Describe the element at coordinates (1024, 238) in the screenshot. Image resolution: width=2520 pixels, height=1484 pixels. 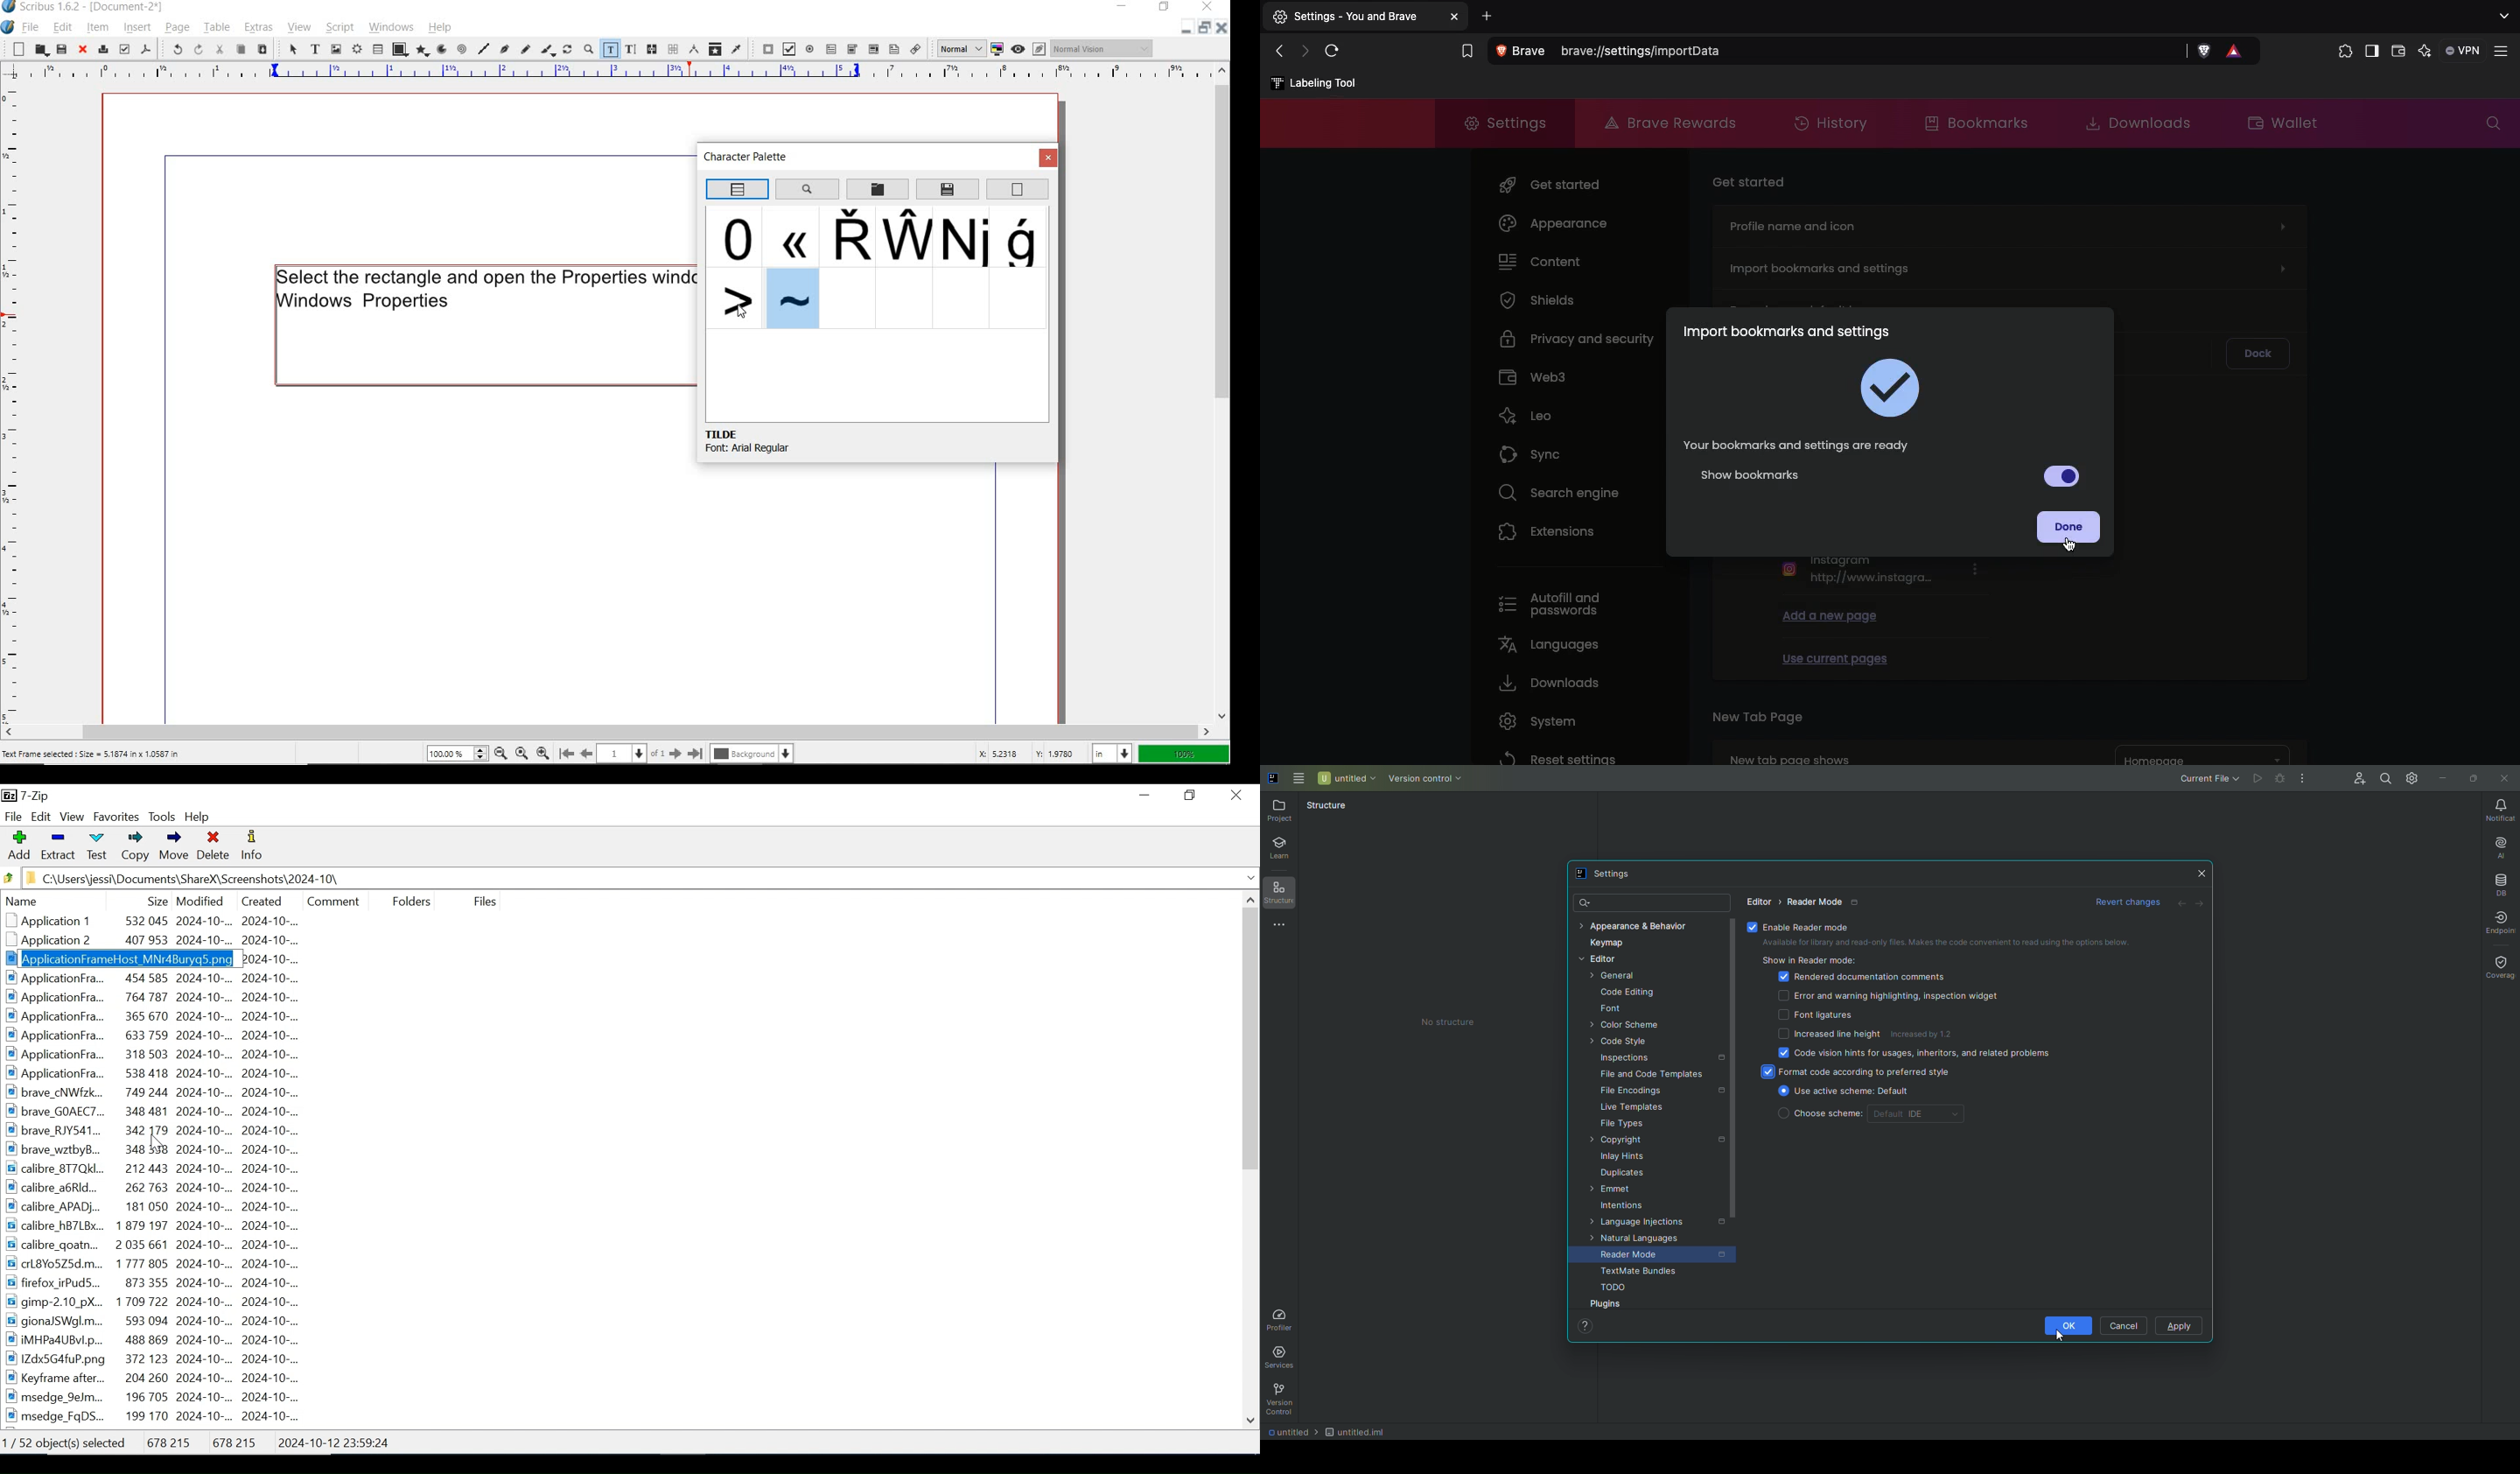
I see `glyphs` at that location.